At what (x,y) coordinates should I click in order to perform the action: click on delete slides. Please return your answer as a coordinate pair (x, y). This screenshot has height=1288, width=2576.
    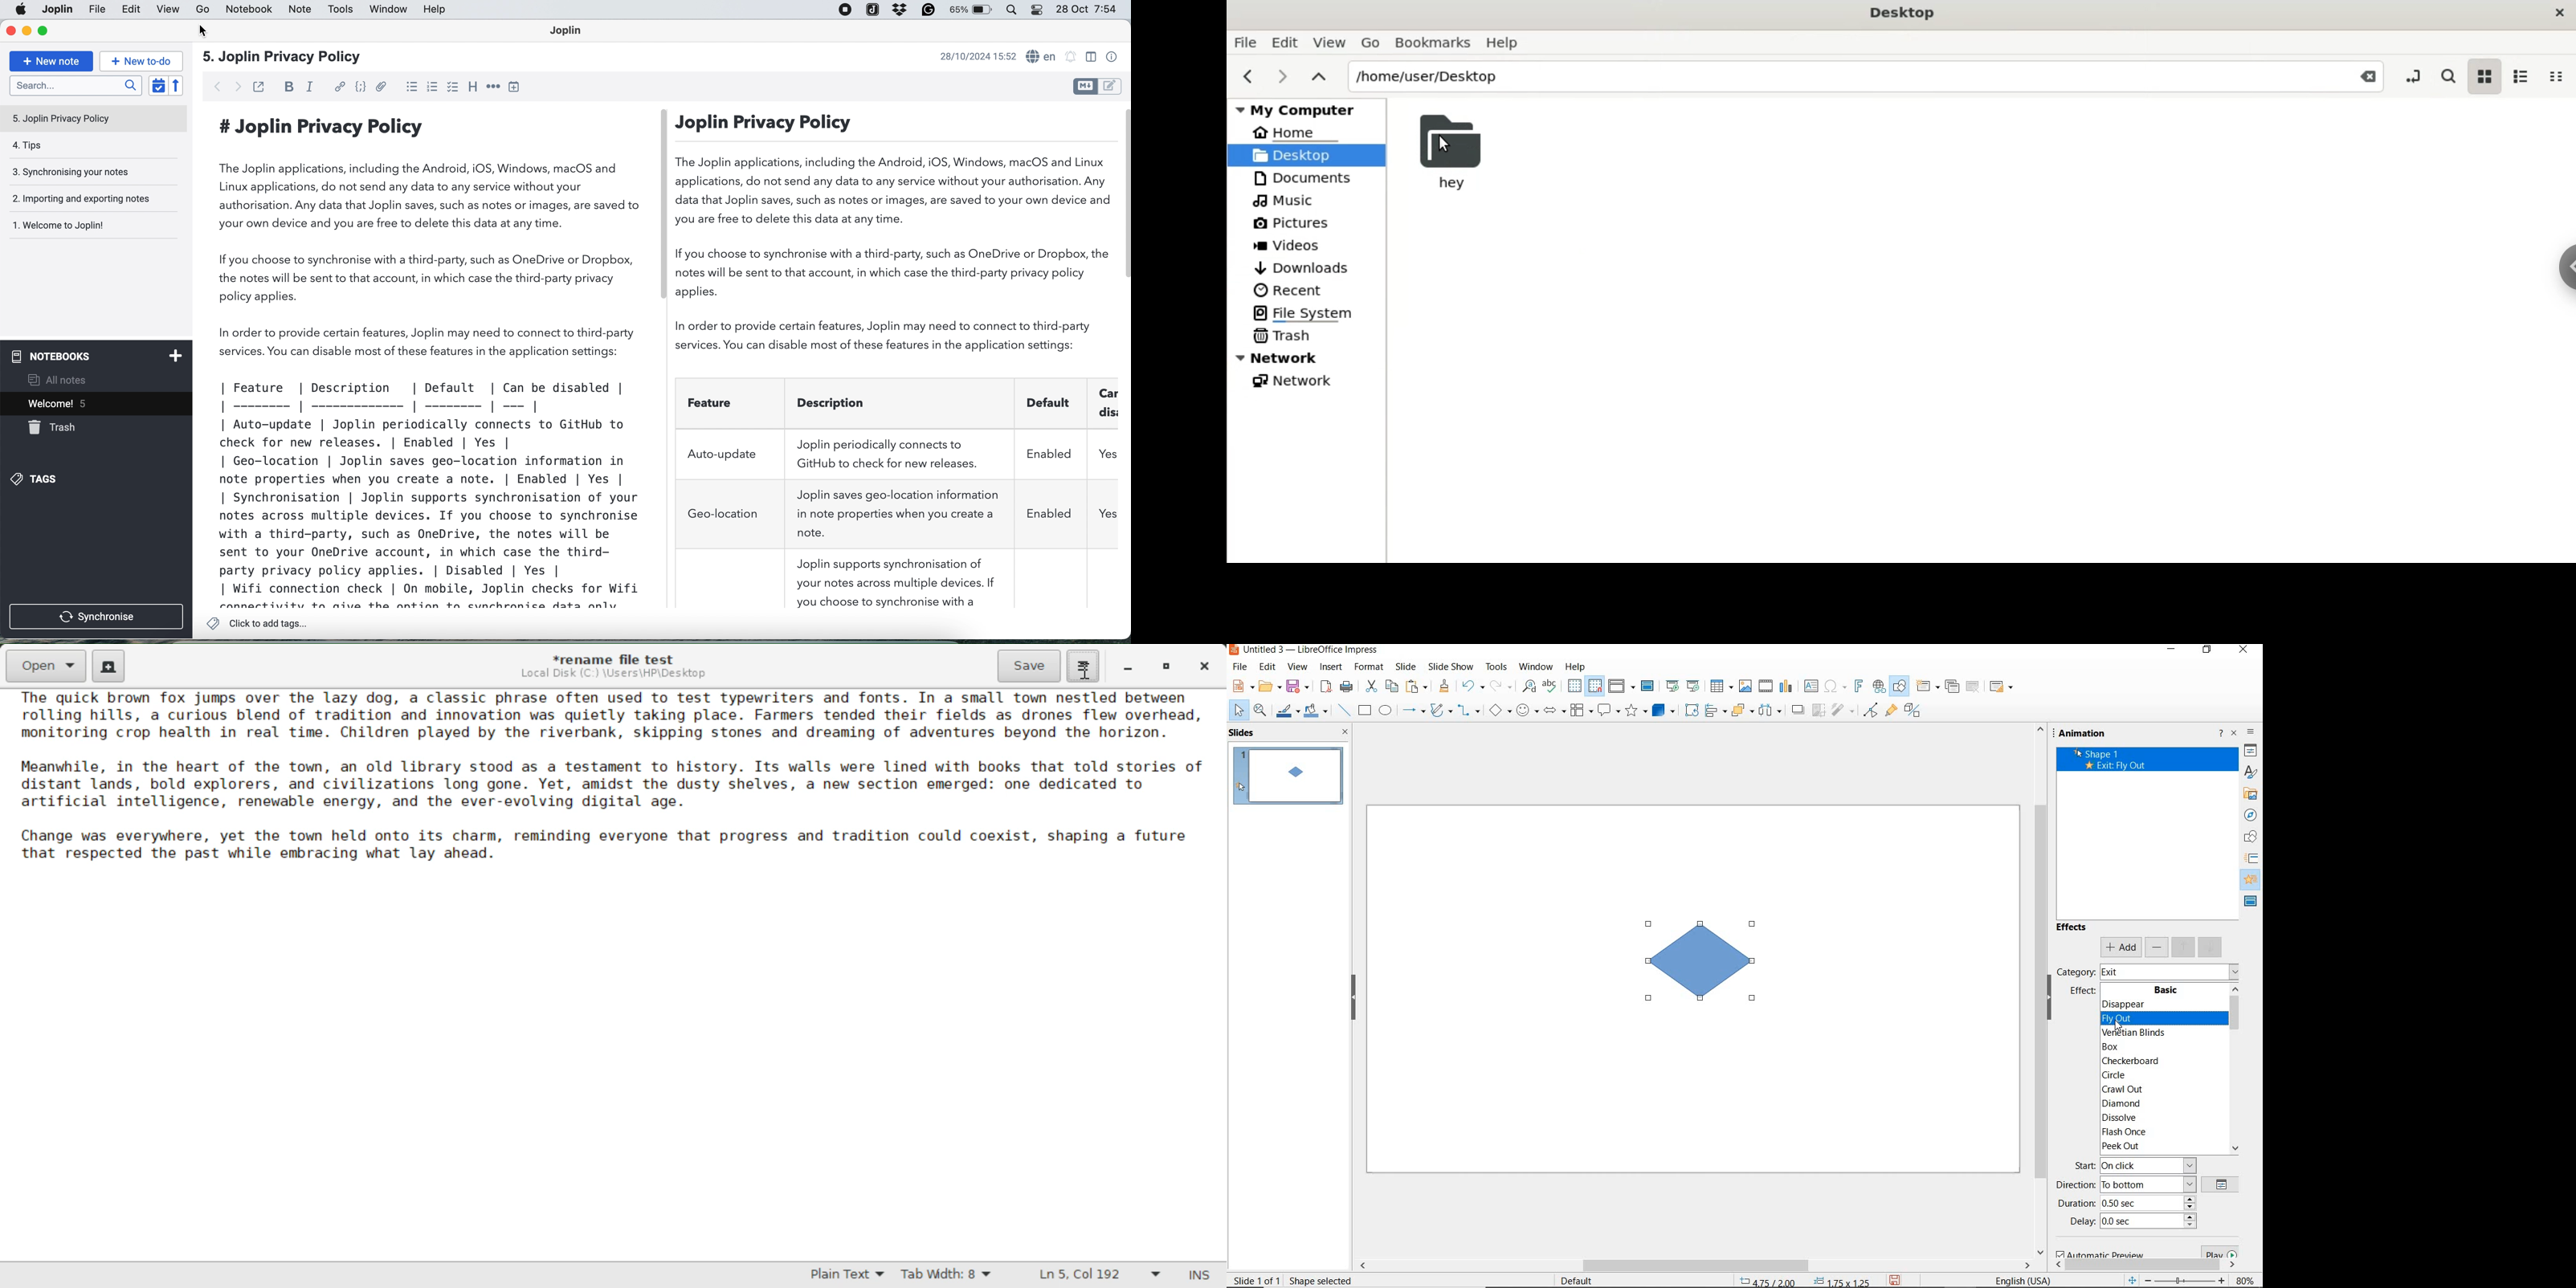
    Looking at the image, I should click on (1974, 687).